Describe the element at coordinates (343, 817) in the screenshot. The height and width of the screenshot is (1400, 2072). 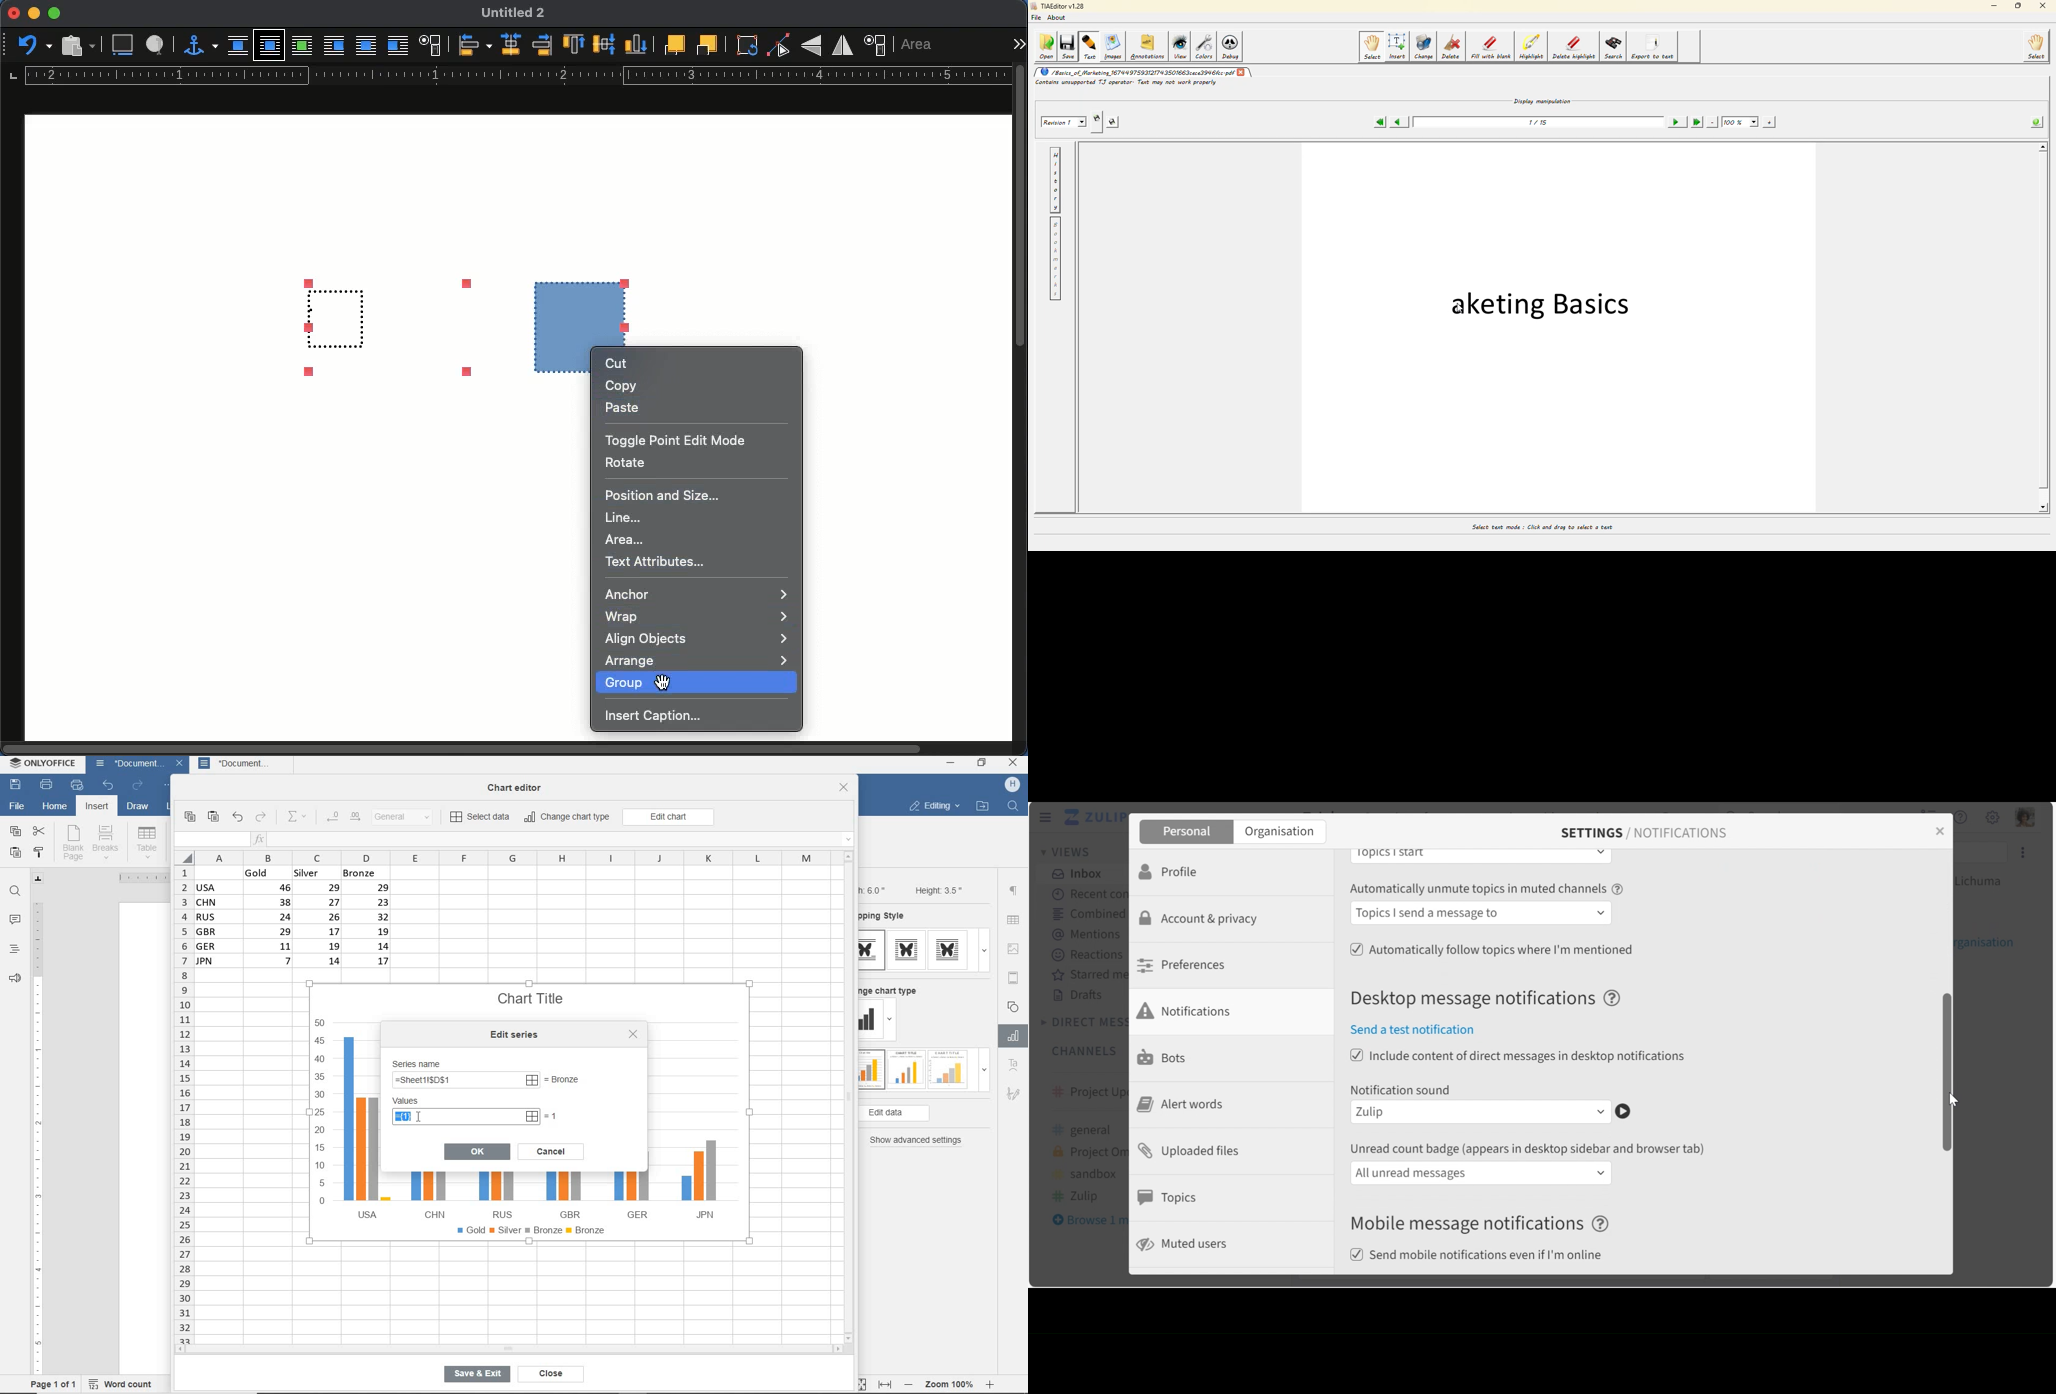
I see `change decimal place` at that location.